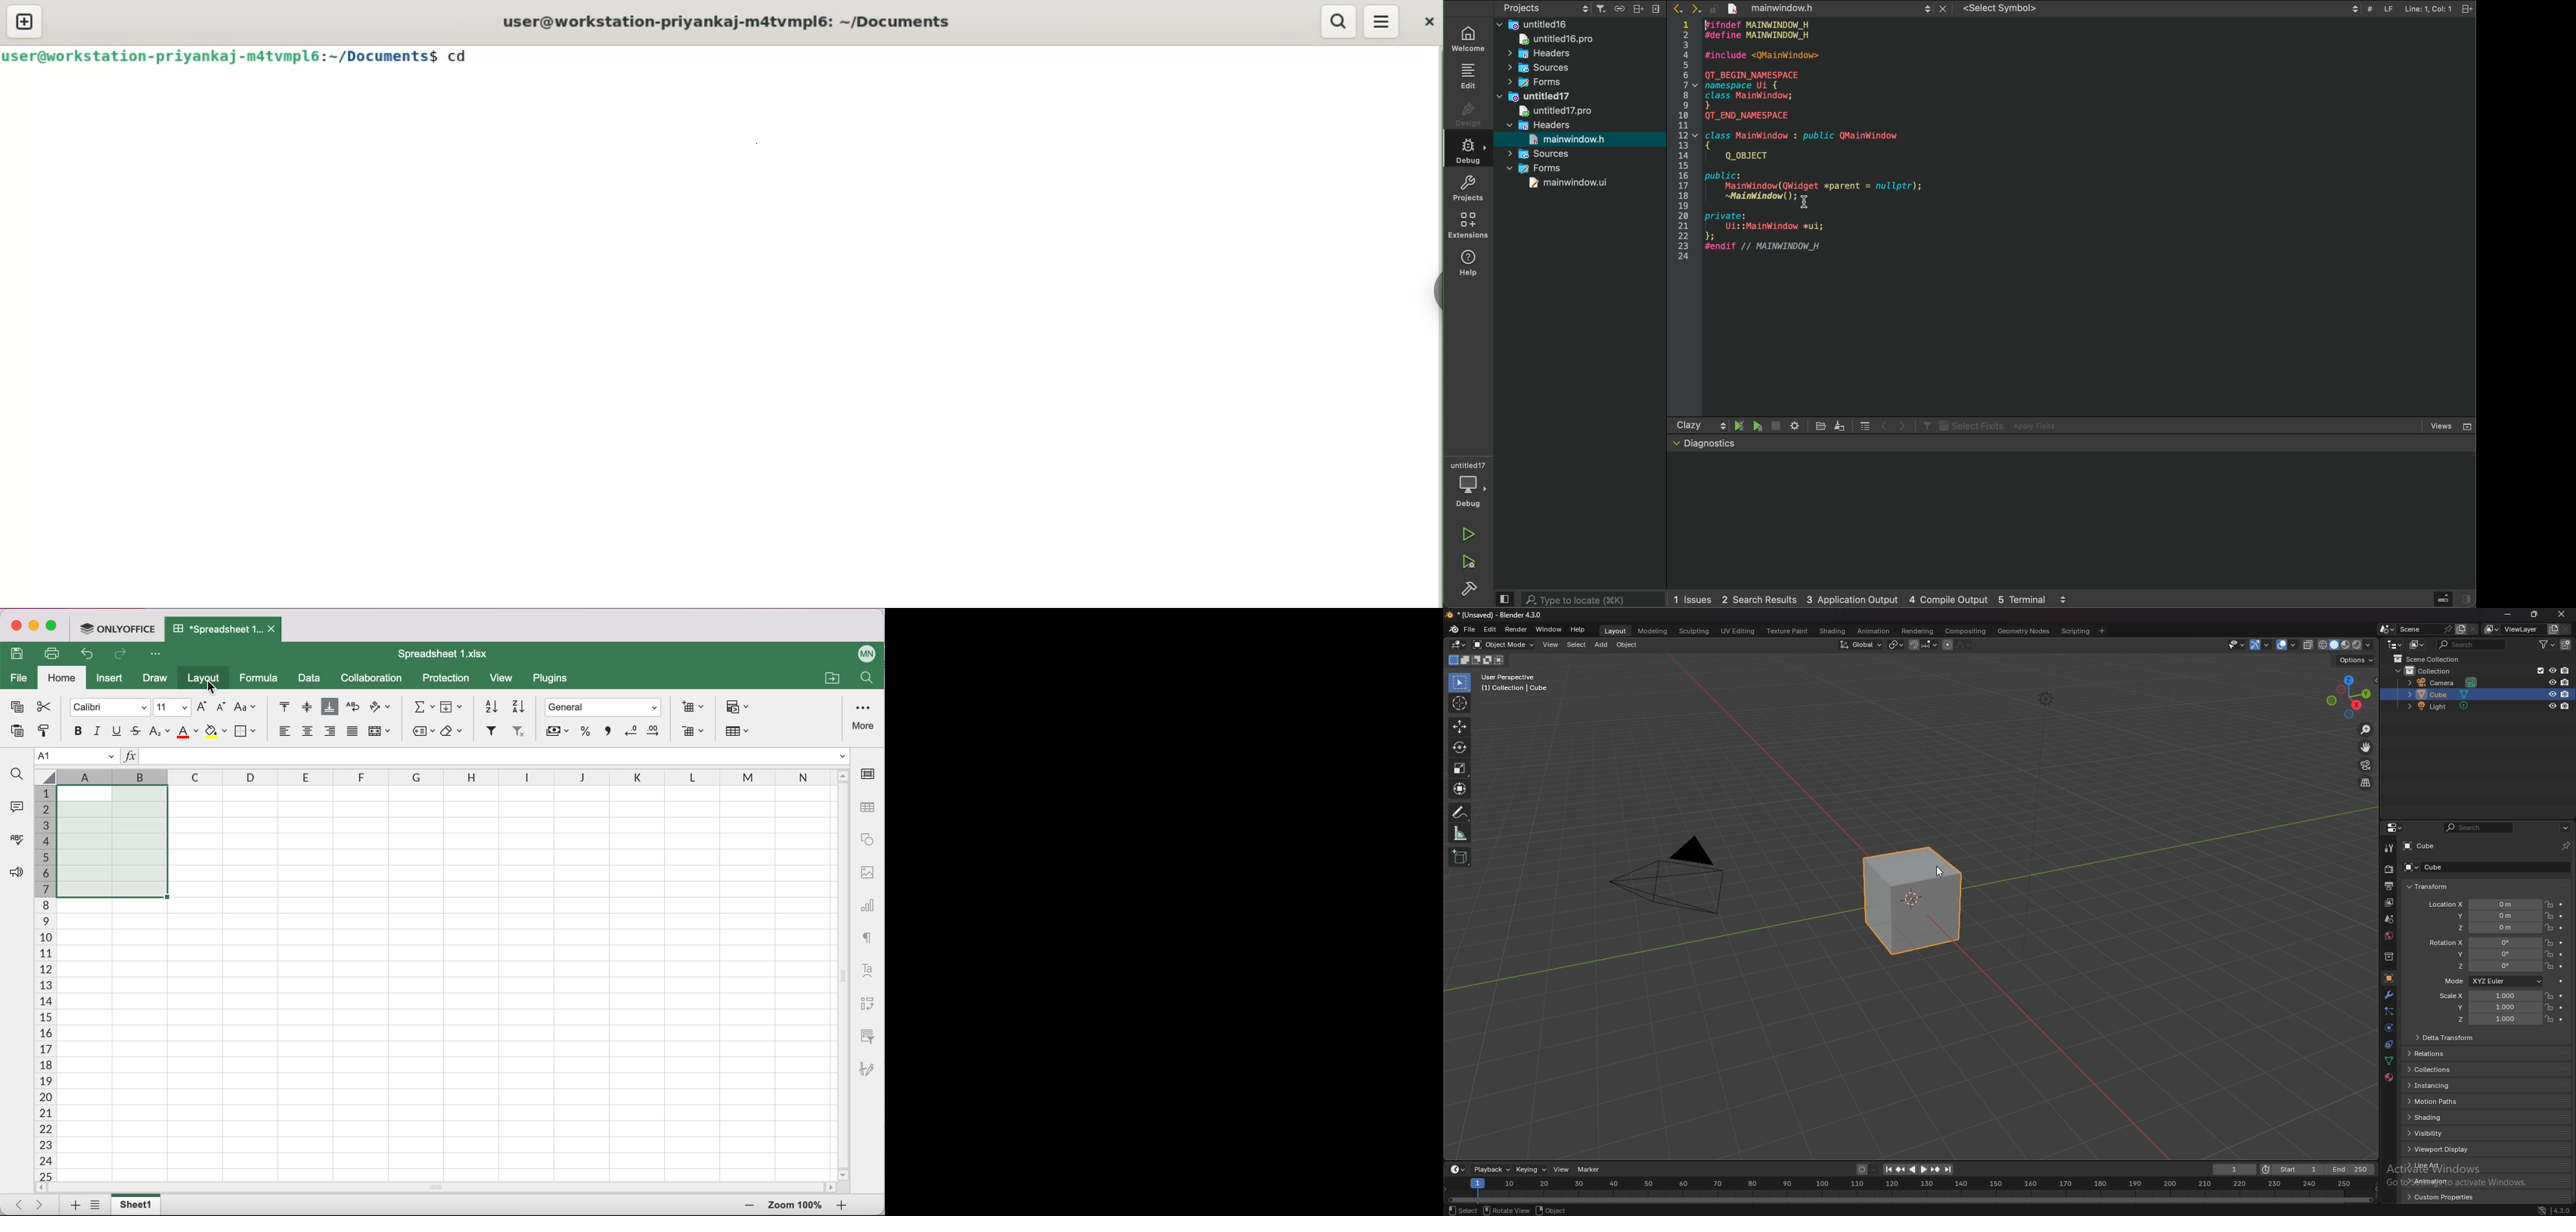  What do you see at coordinates (747, 1206) in the screenshot?
I see `zoom in` at bounding box center [747, 1206].